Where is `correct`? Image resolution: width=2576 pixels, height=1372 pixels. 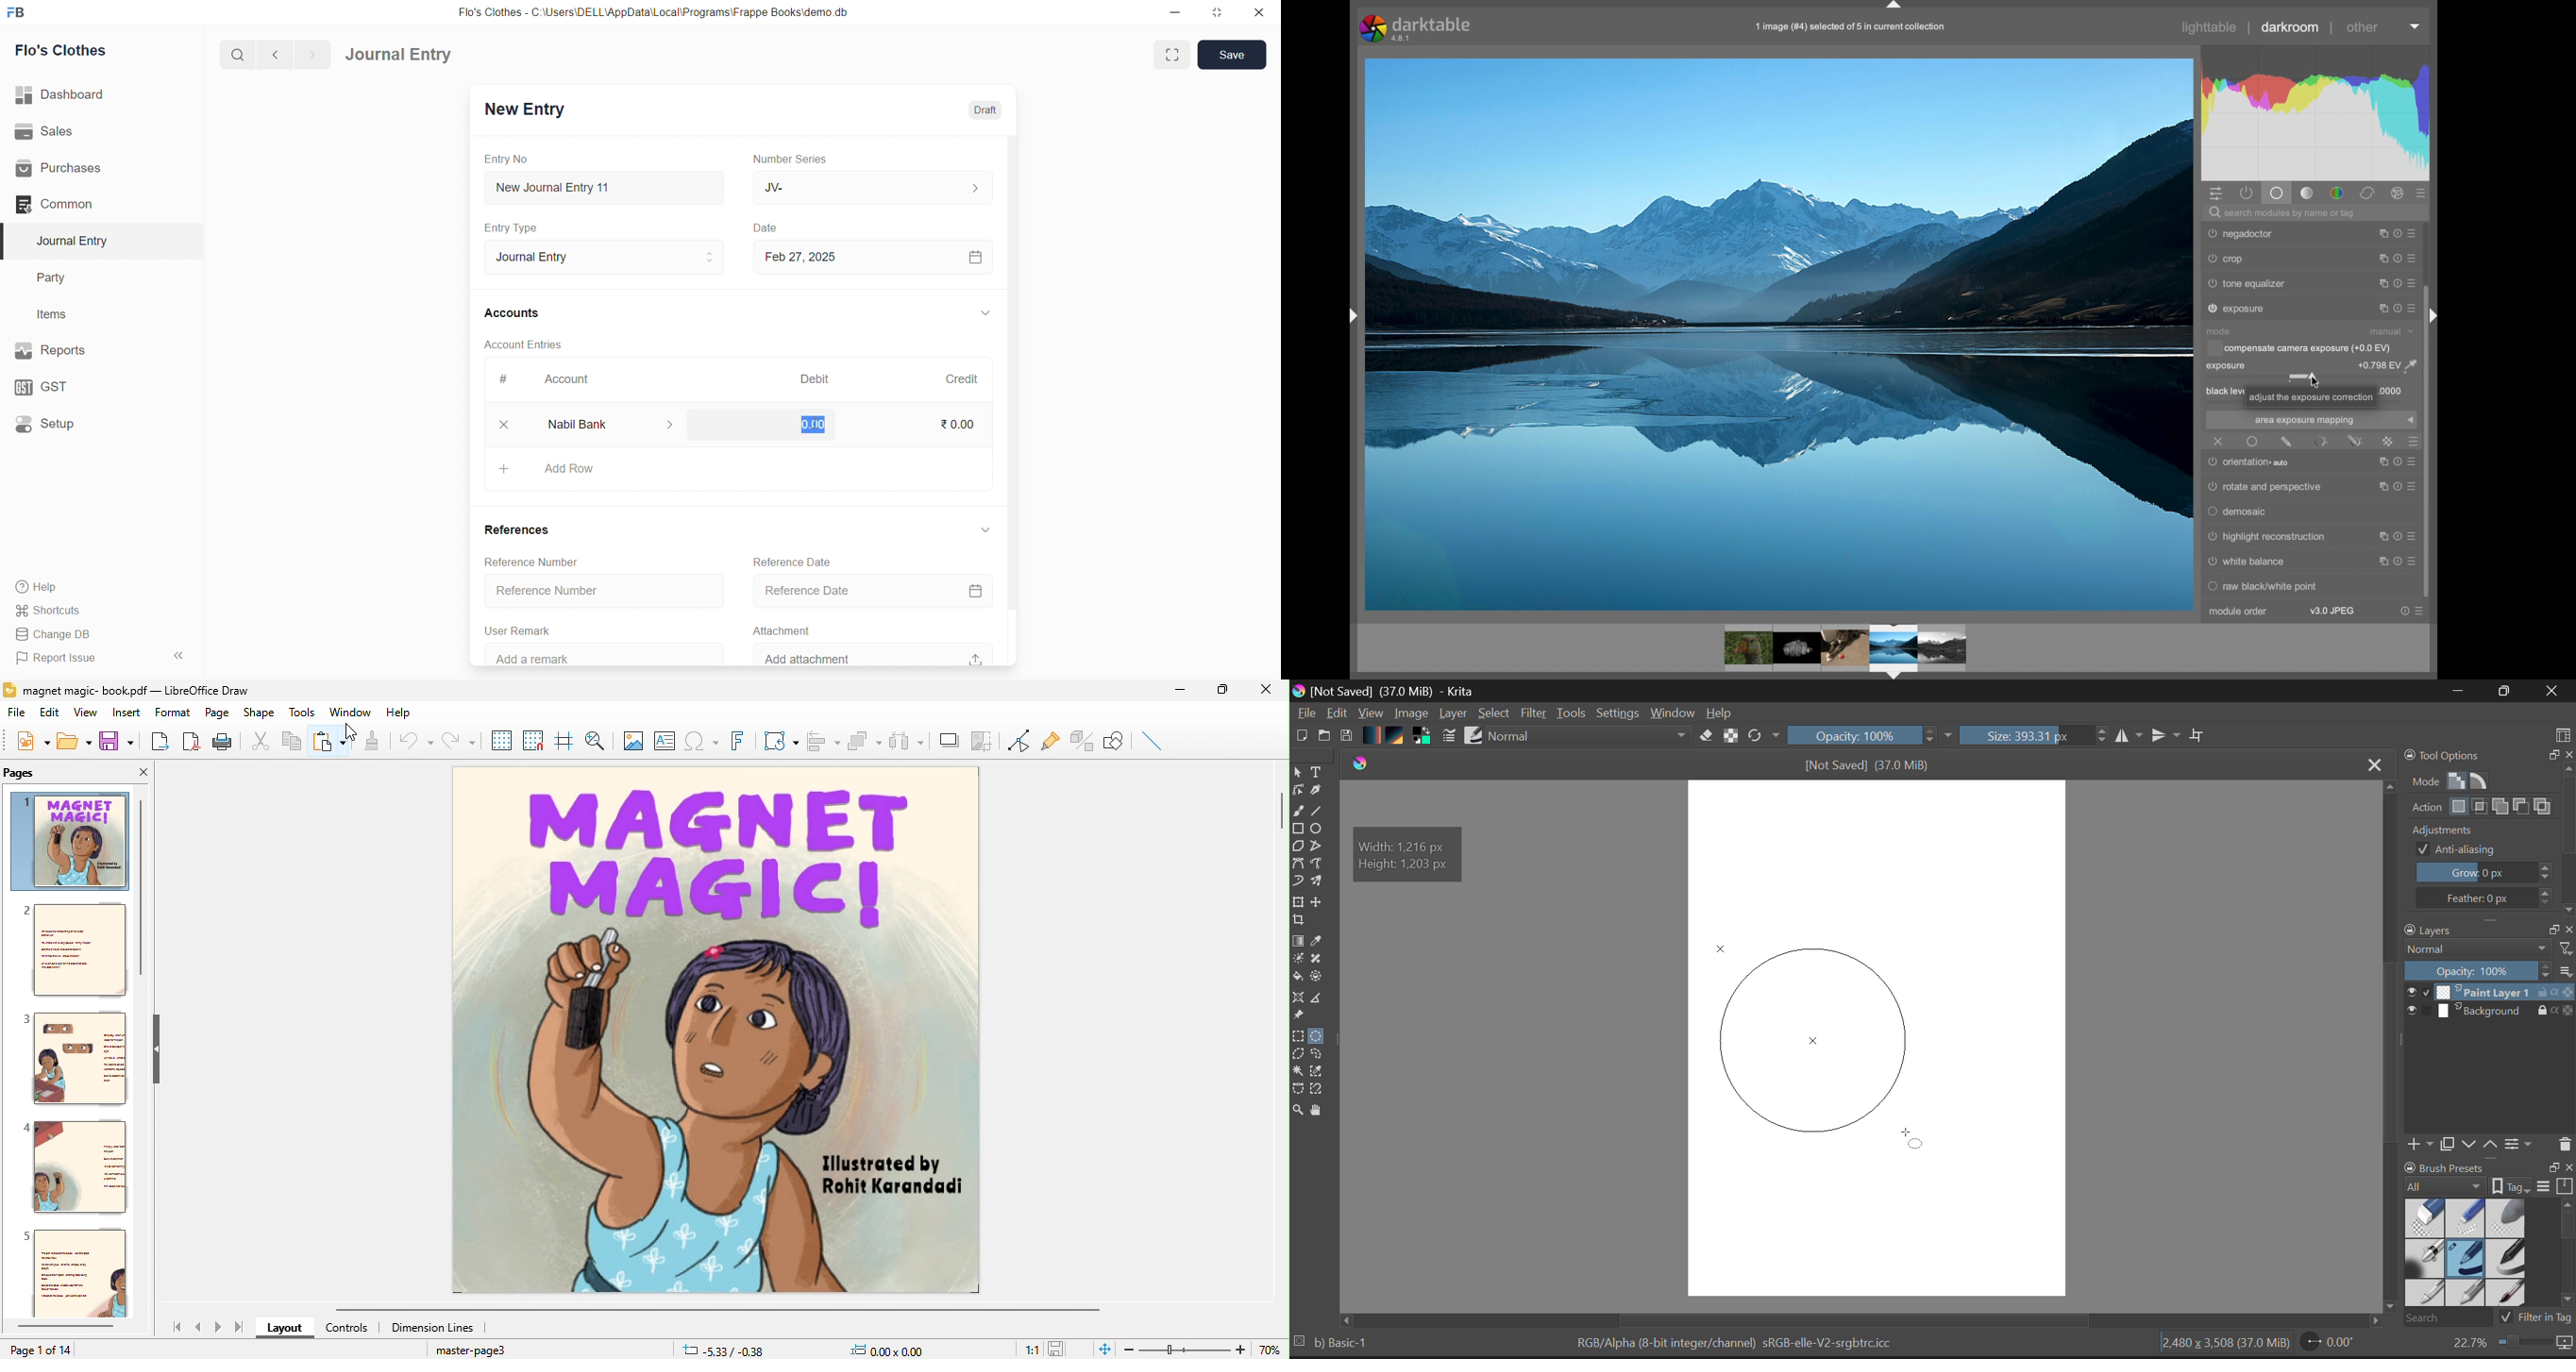
correct is located at coordinates (2367, 193).